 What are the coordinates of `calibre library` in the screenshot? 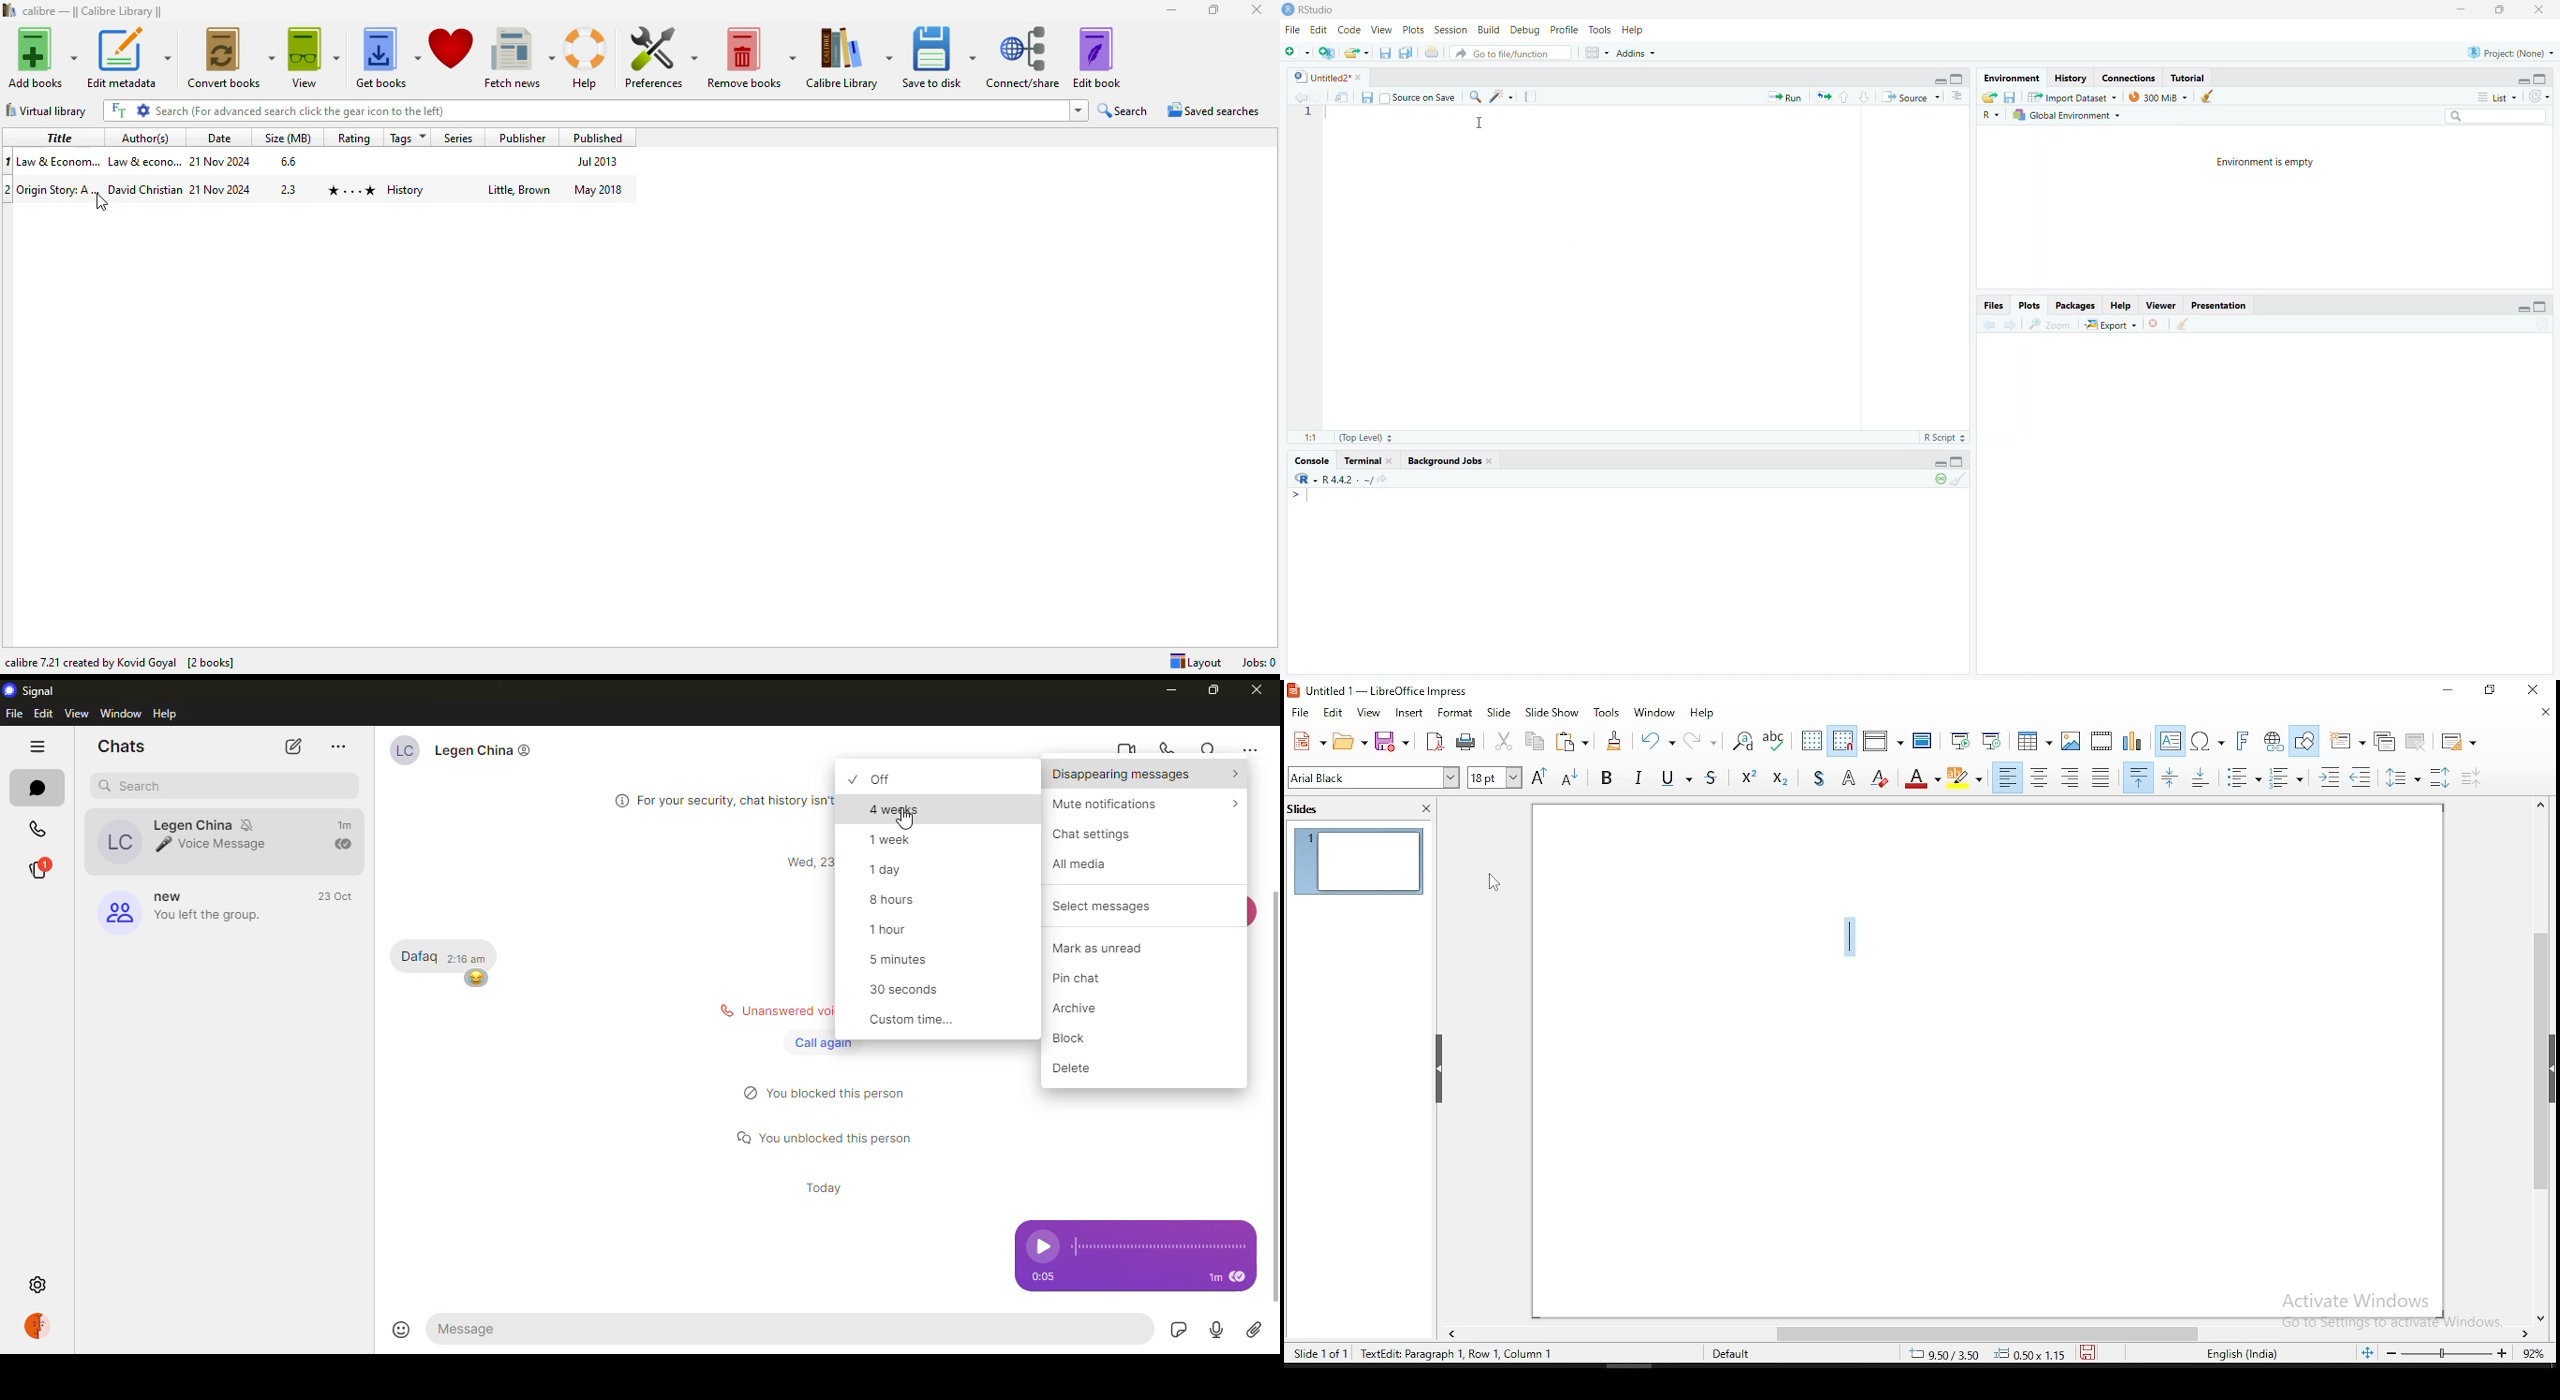 It's located at (849, 58).